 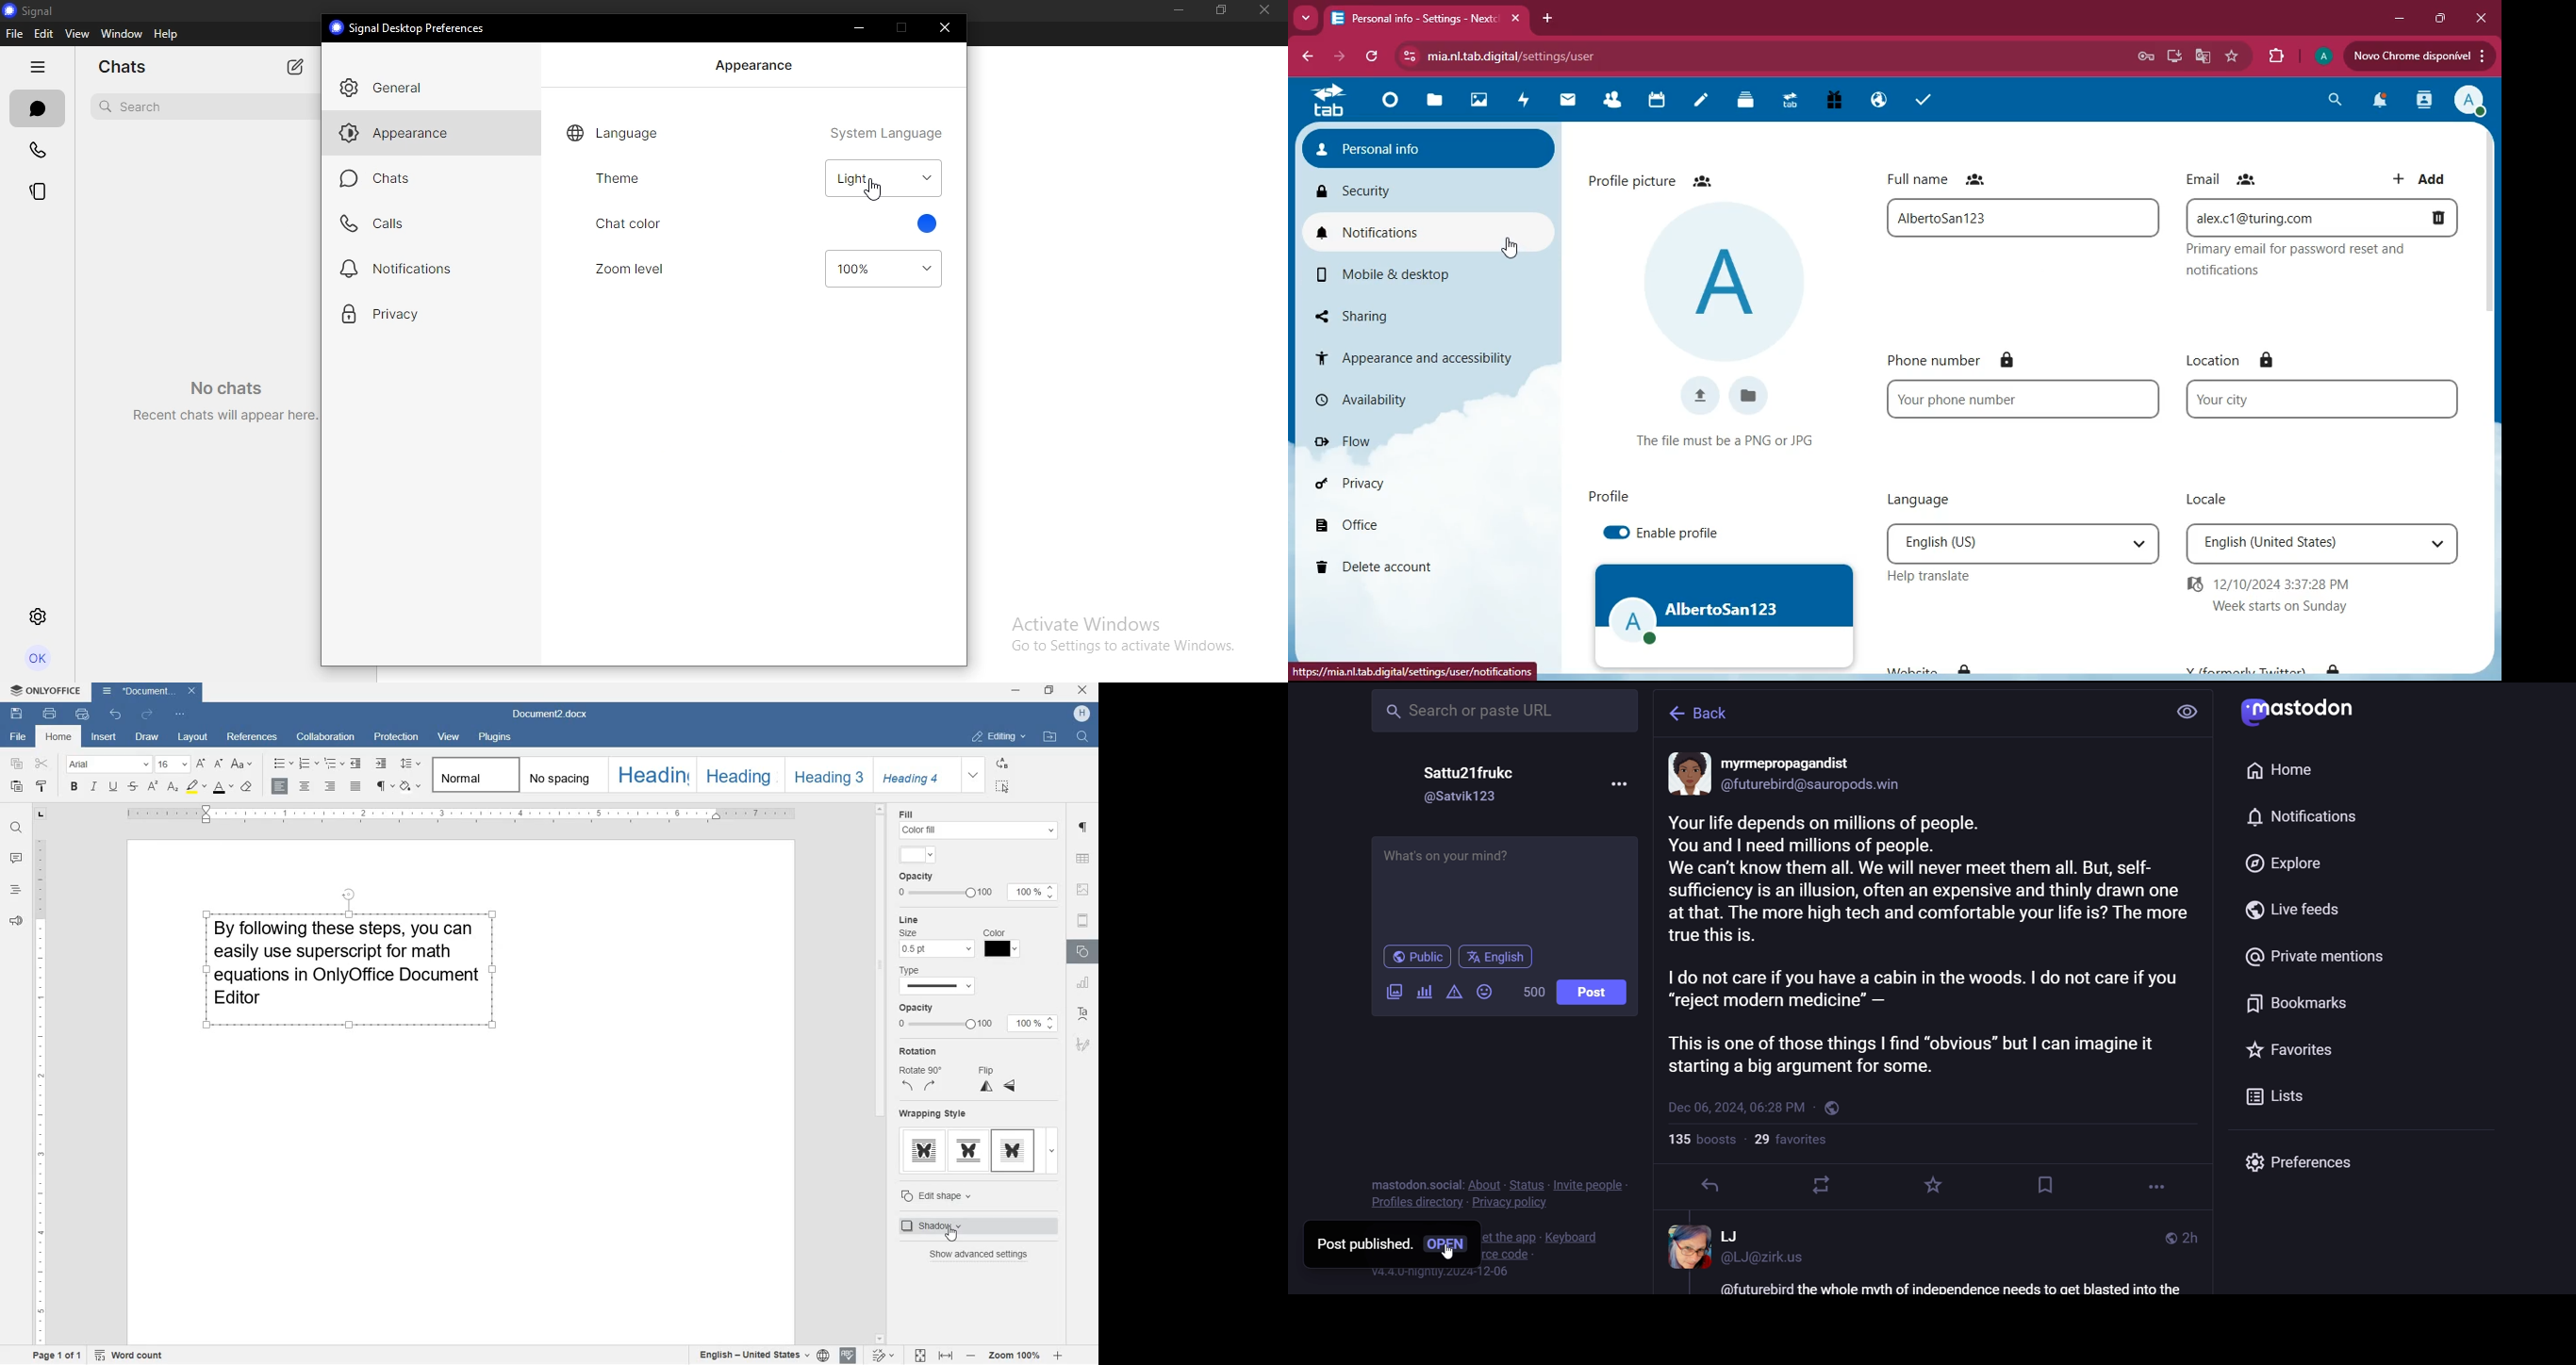 I want to click on profiles, so click(x=1415, y=1204).